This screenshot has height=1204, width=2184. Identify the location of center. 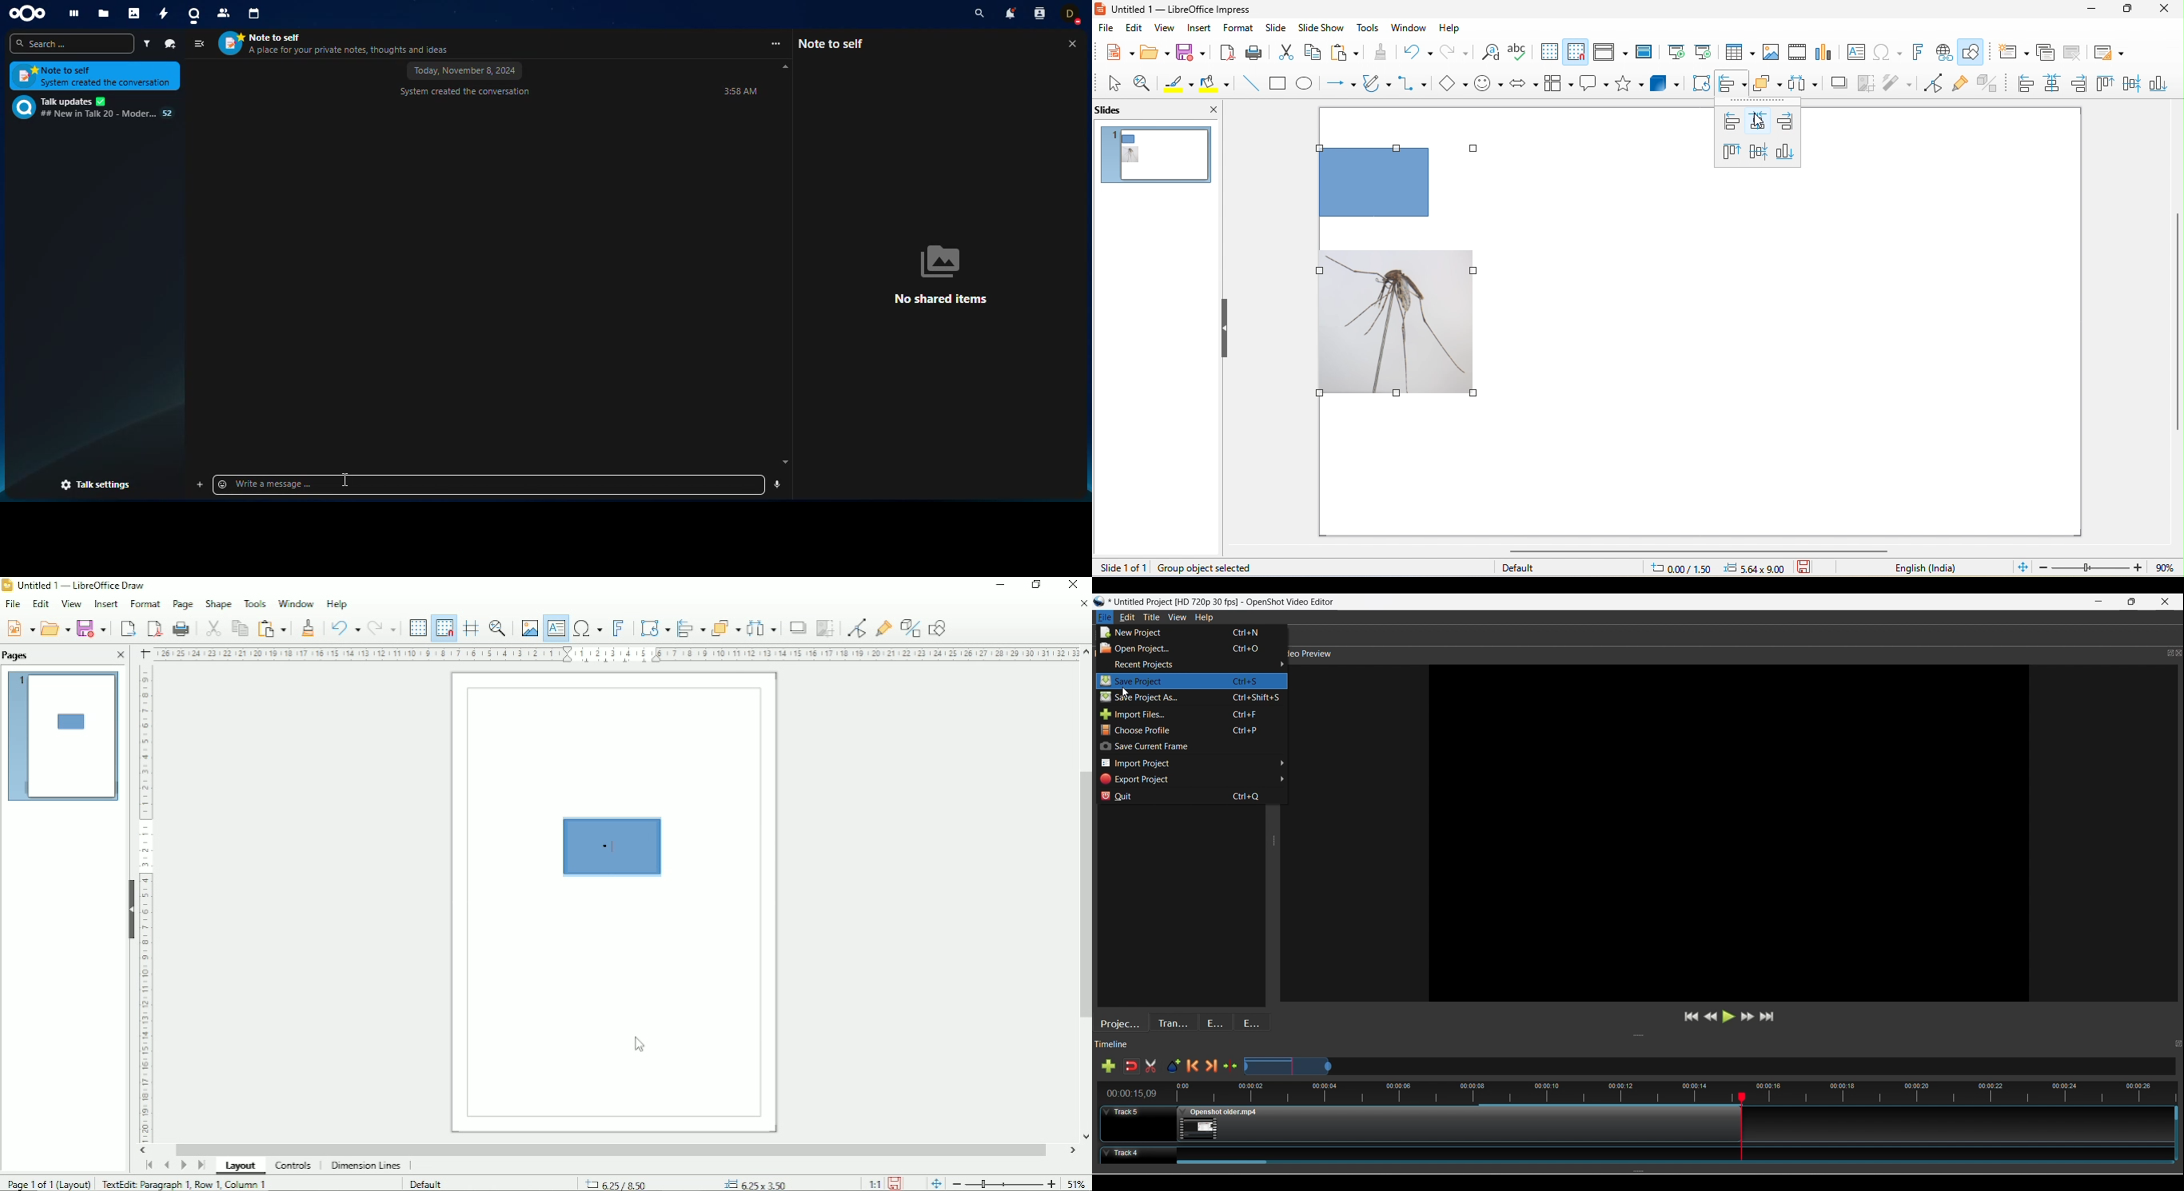
(2133, 87).